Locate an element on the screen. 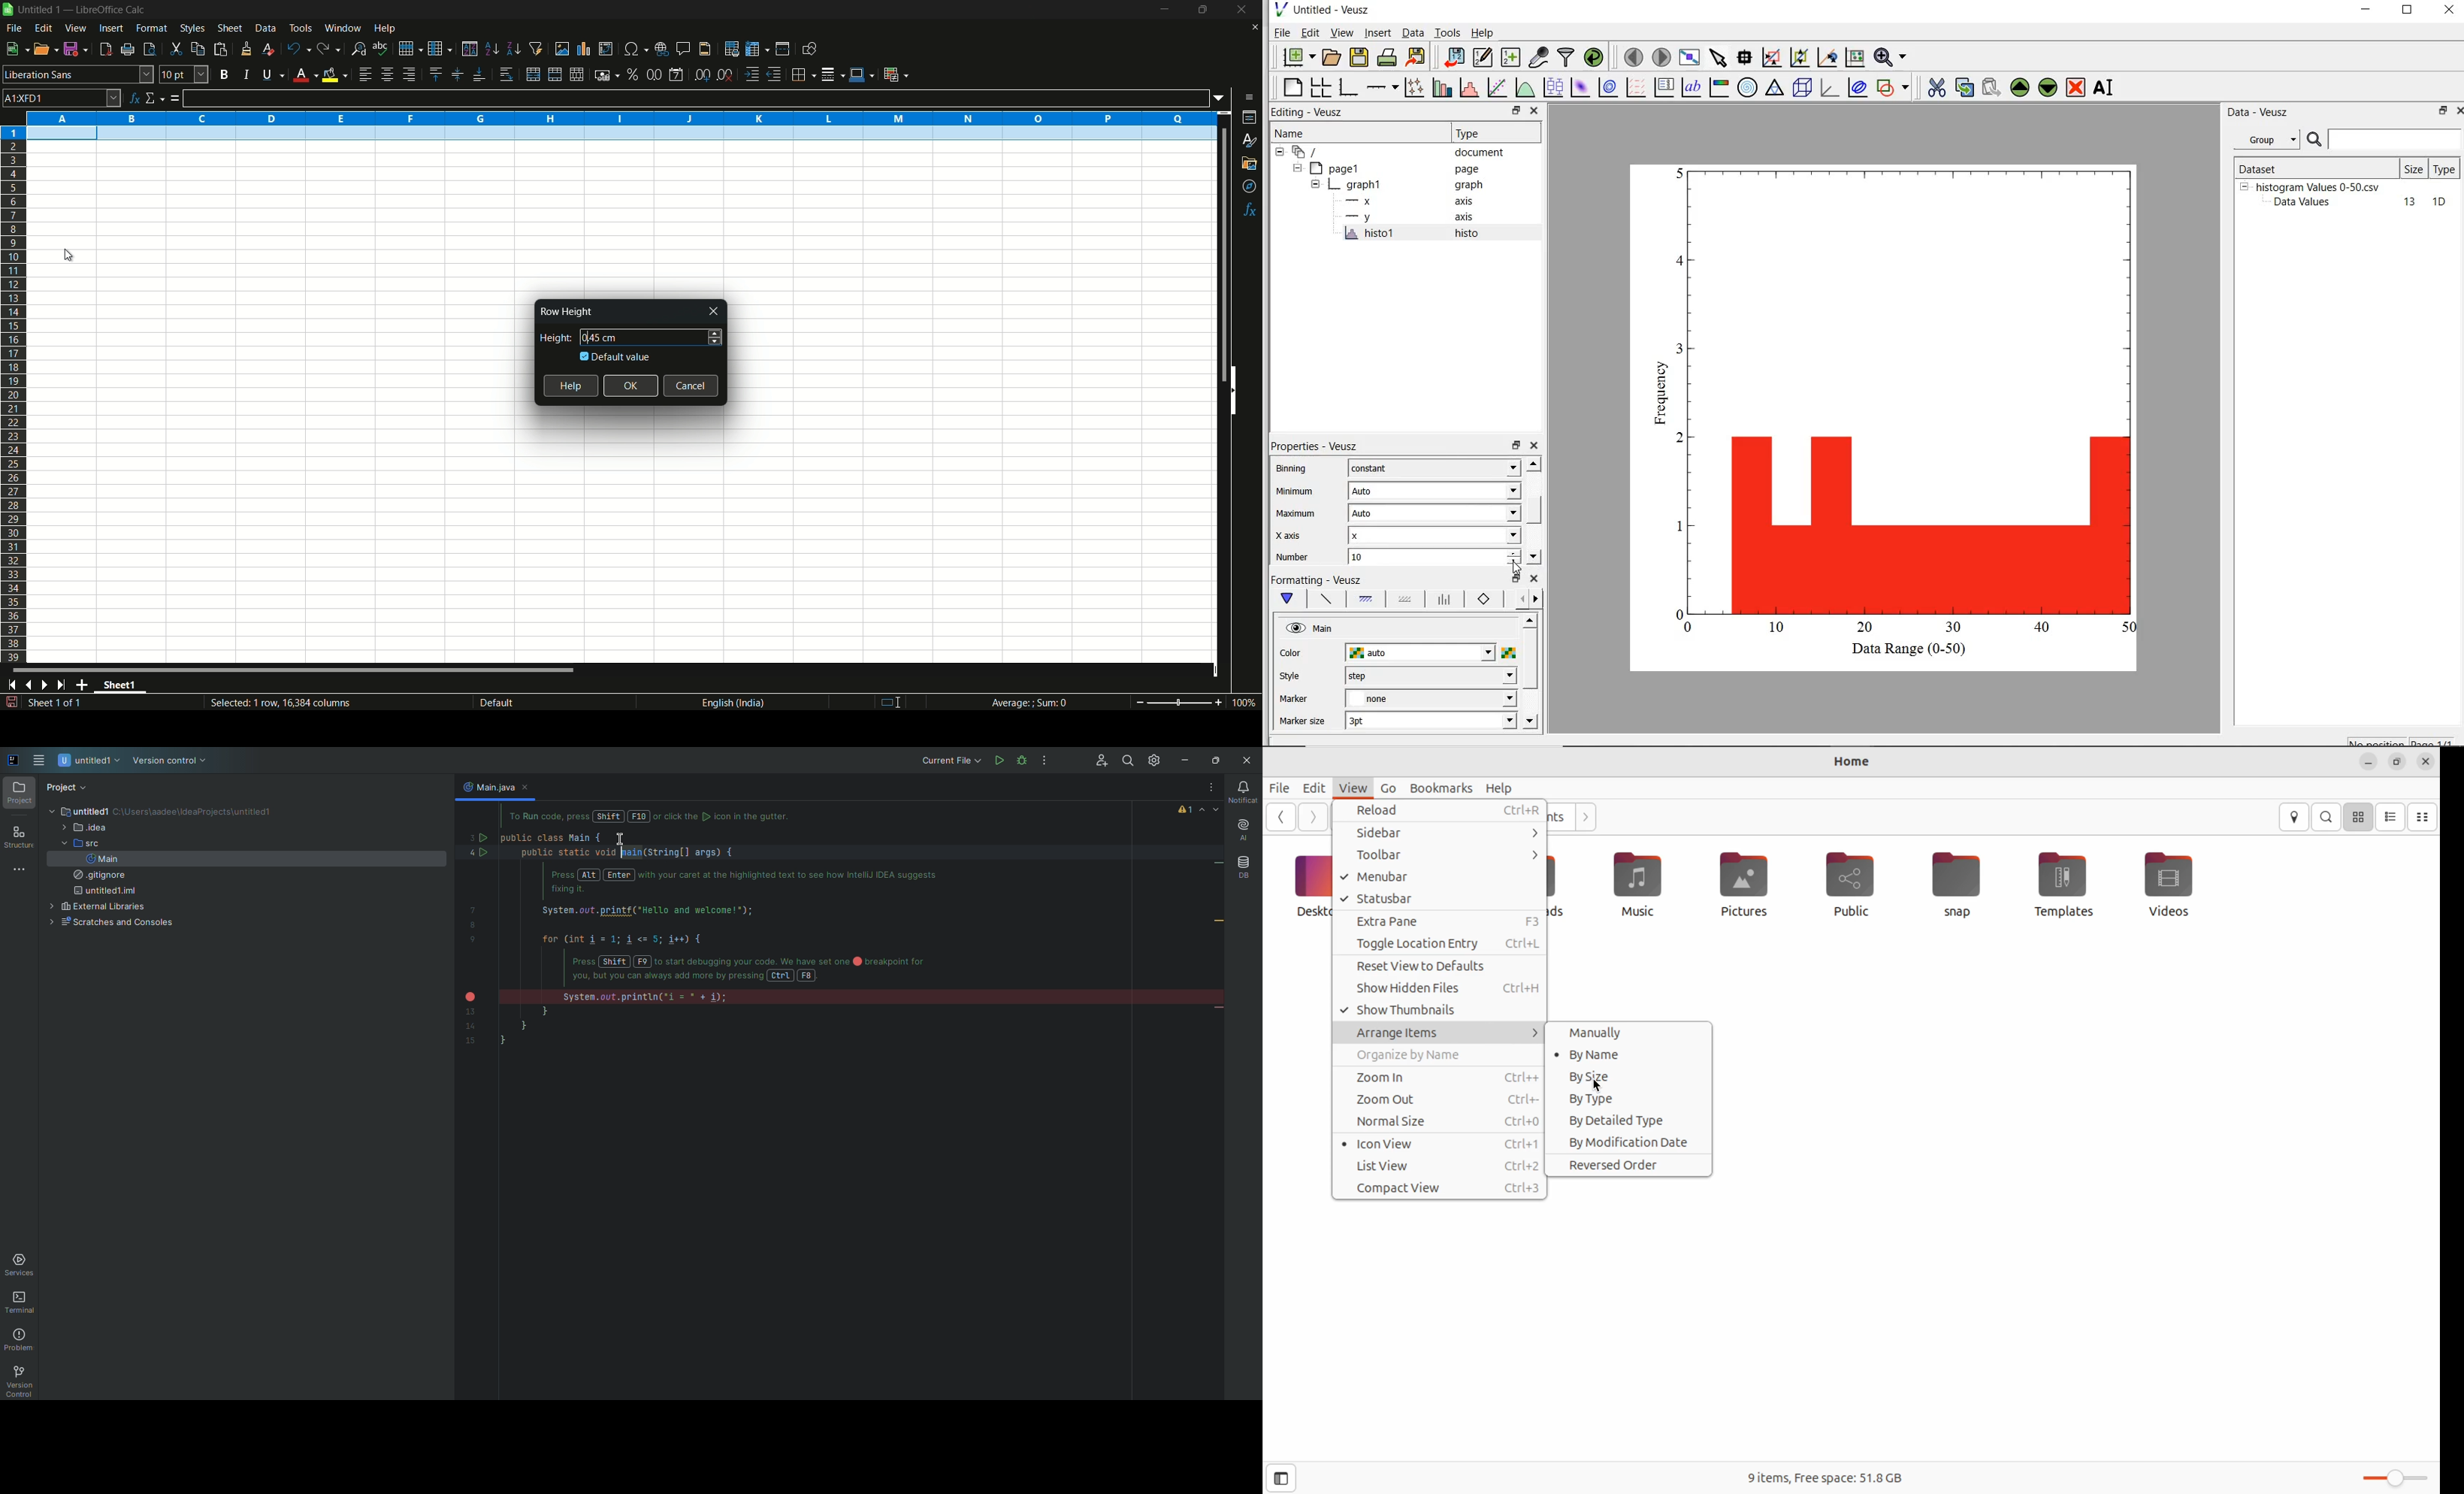  scroll bar is located at coordinates (1216, 255).